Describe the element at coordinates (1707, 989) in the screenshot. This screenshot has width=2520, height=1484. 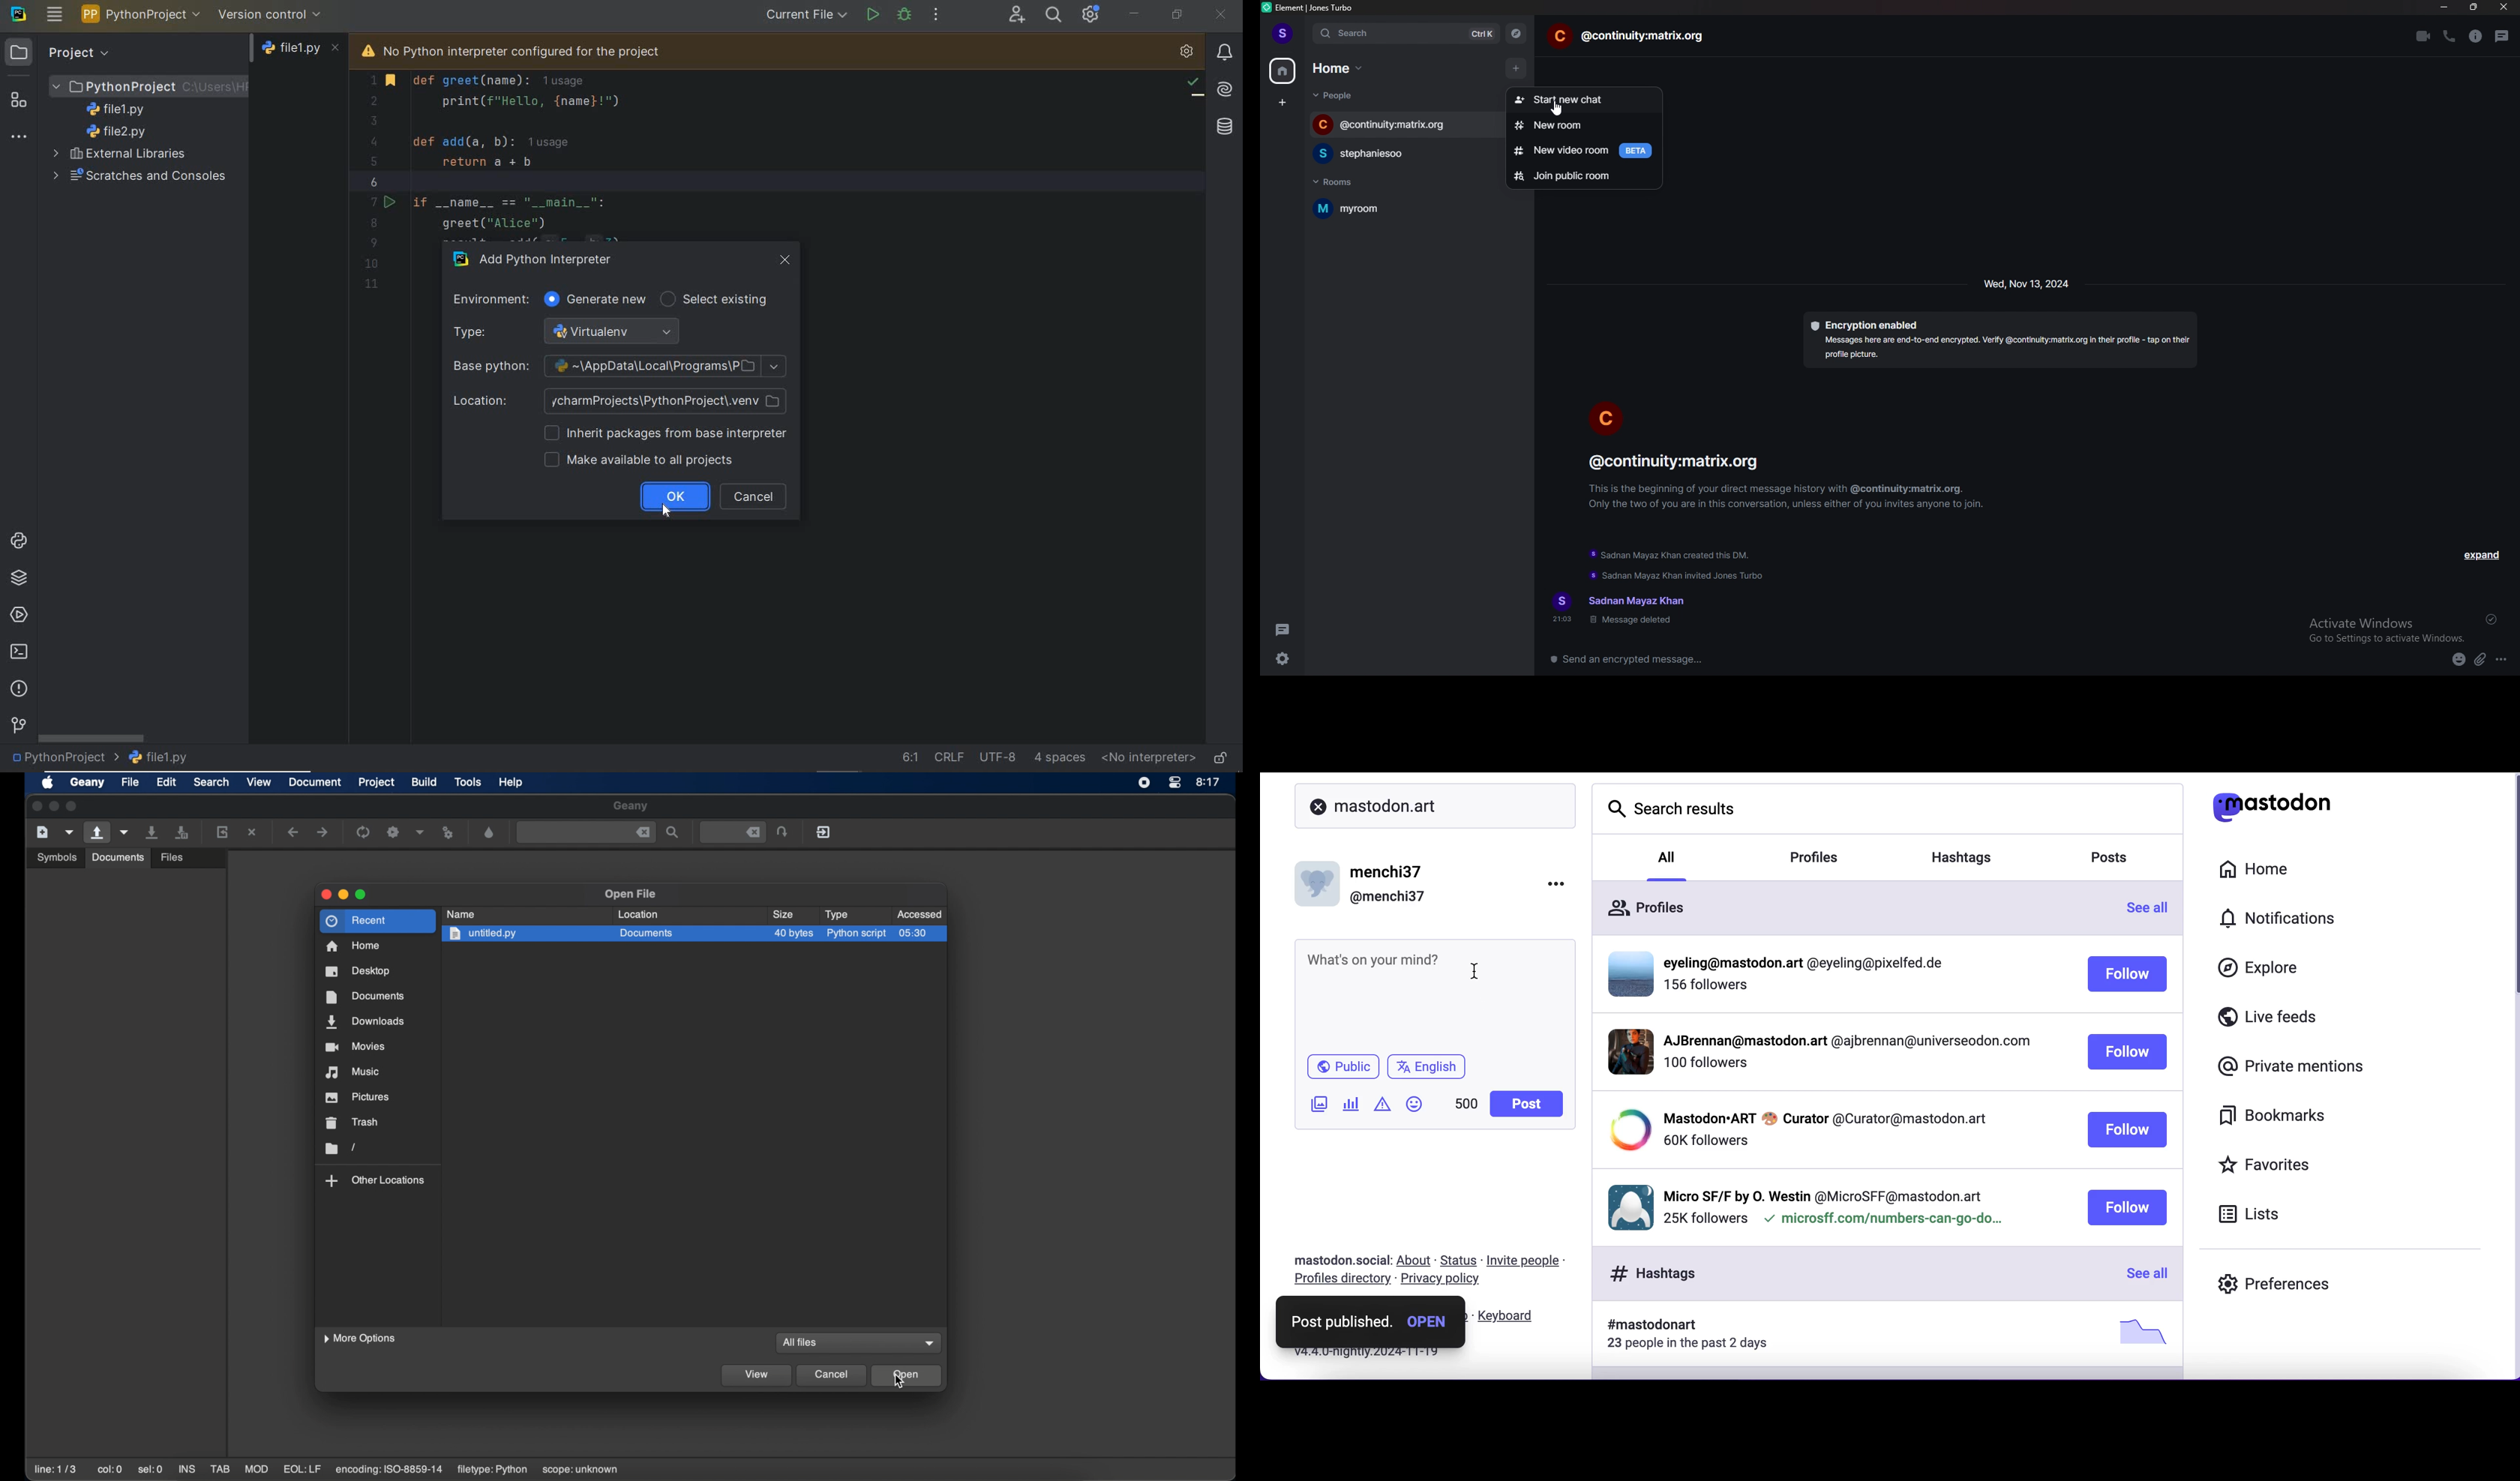
I see `followers` at that location.